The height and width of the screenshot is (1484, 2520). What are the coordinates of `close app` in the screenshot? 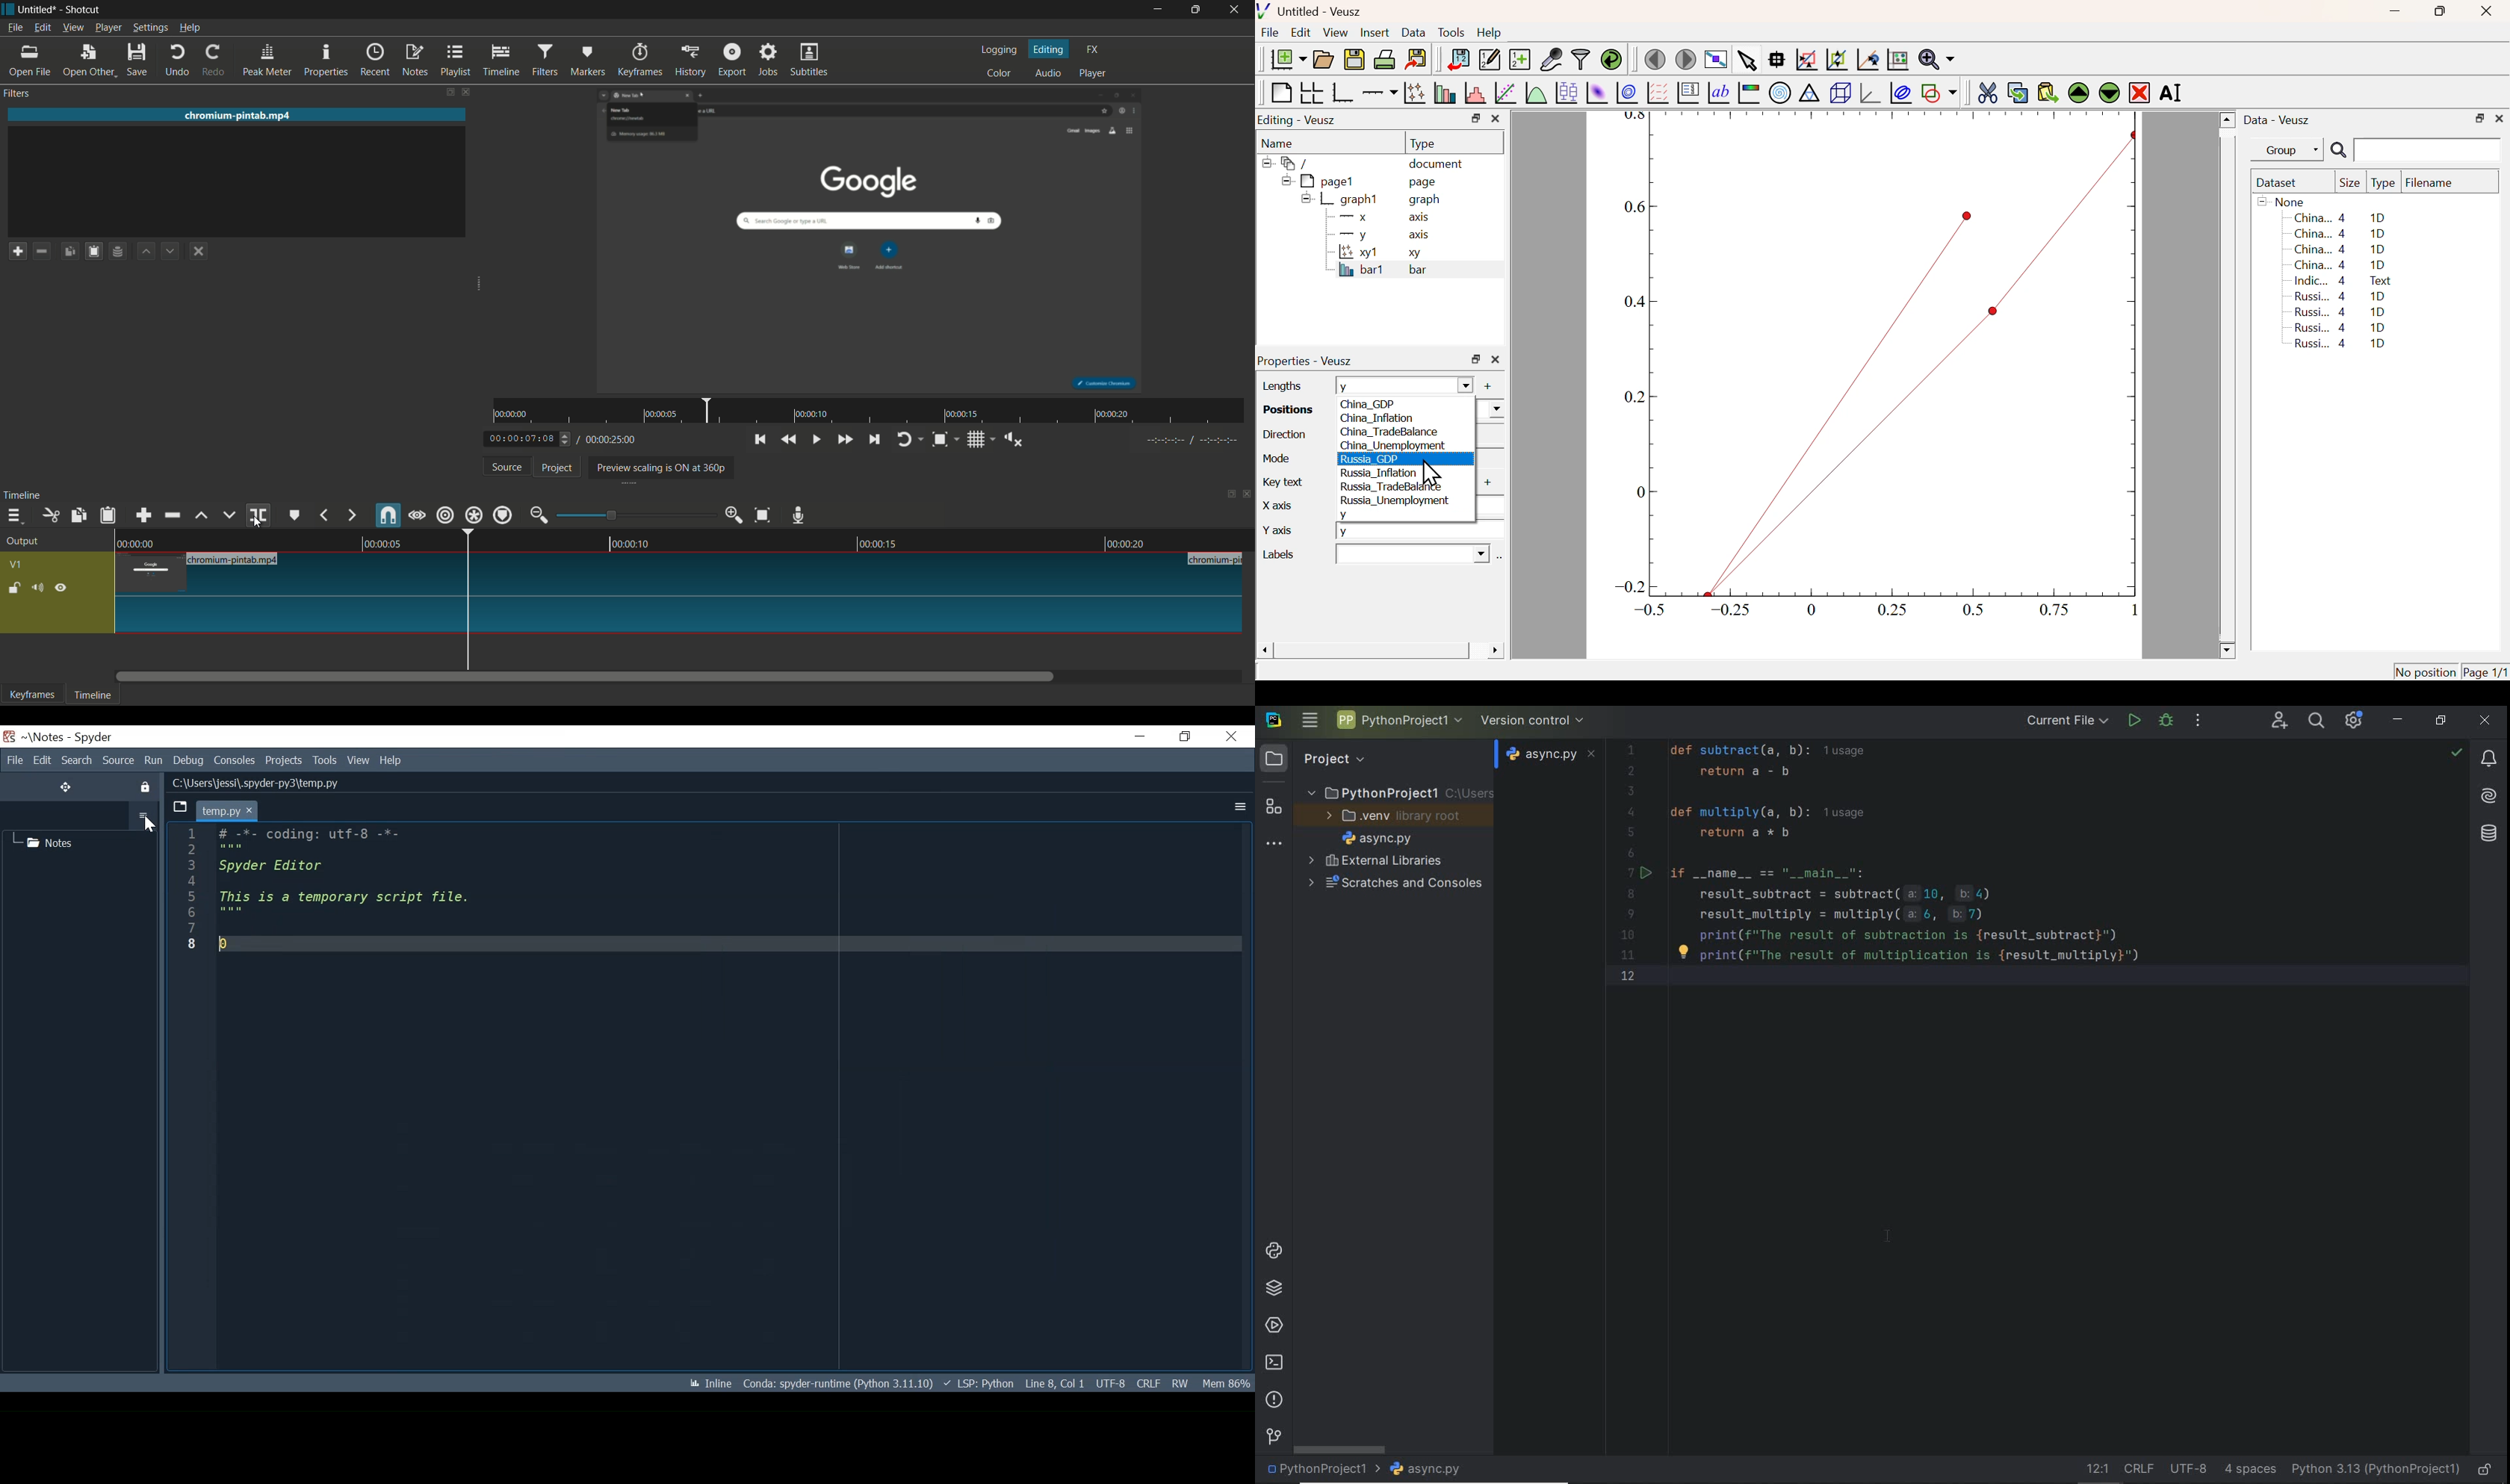 It's located at (1236, 10).